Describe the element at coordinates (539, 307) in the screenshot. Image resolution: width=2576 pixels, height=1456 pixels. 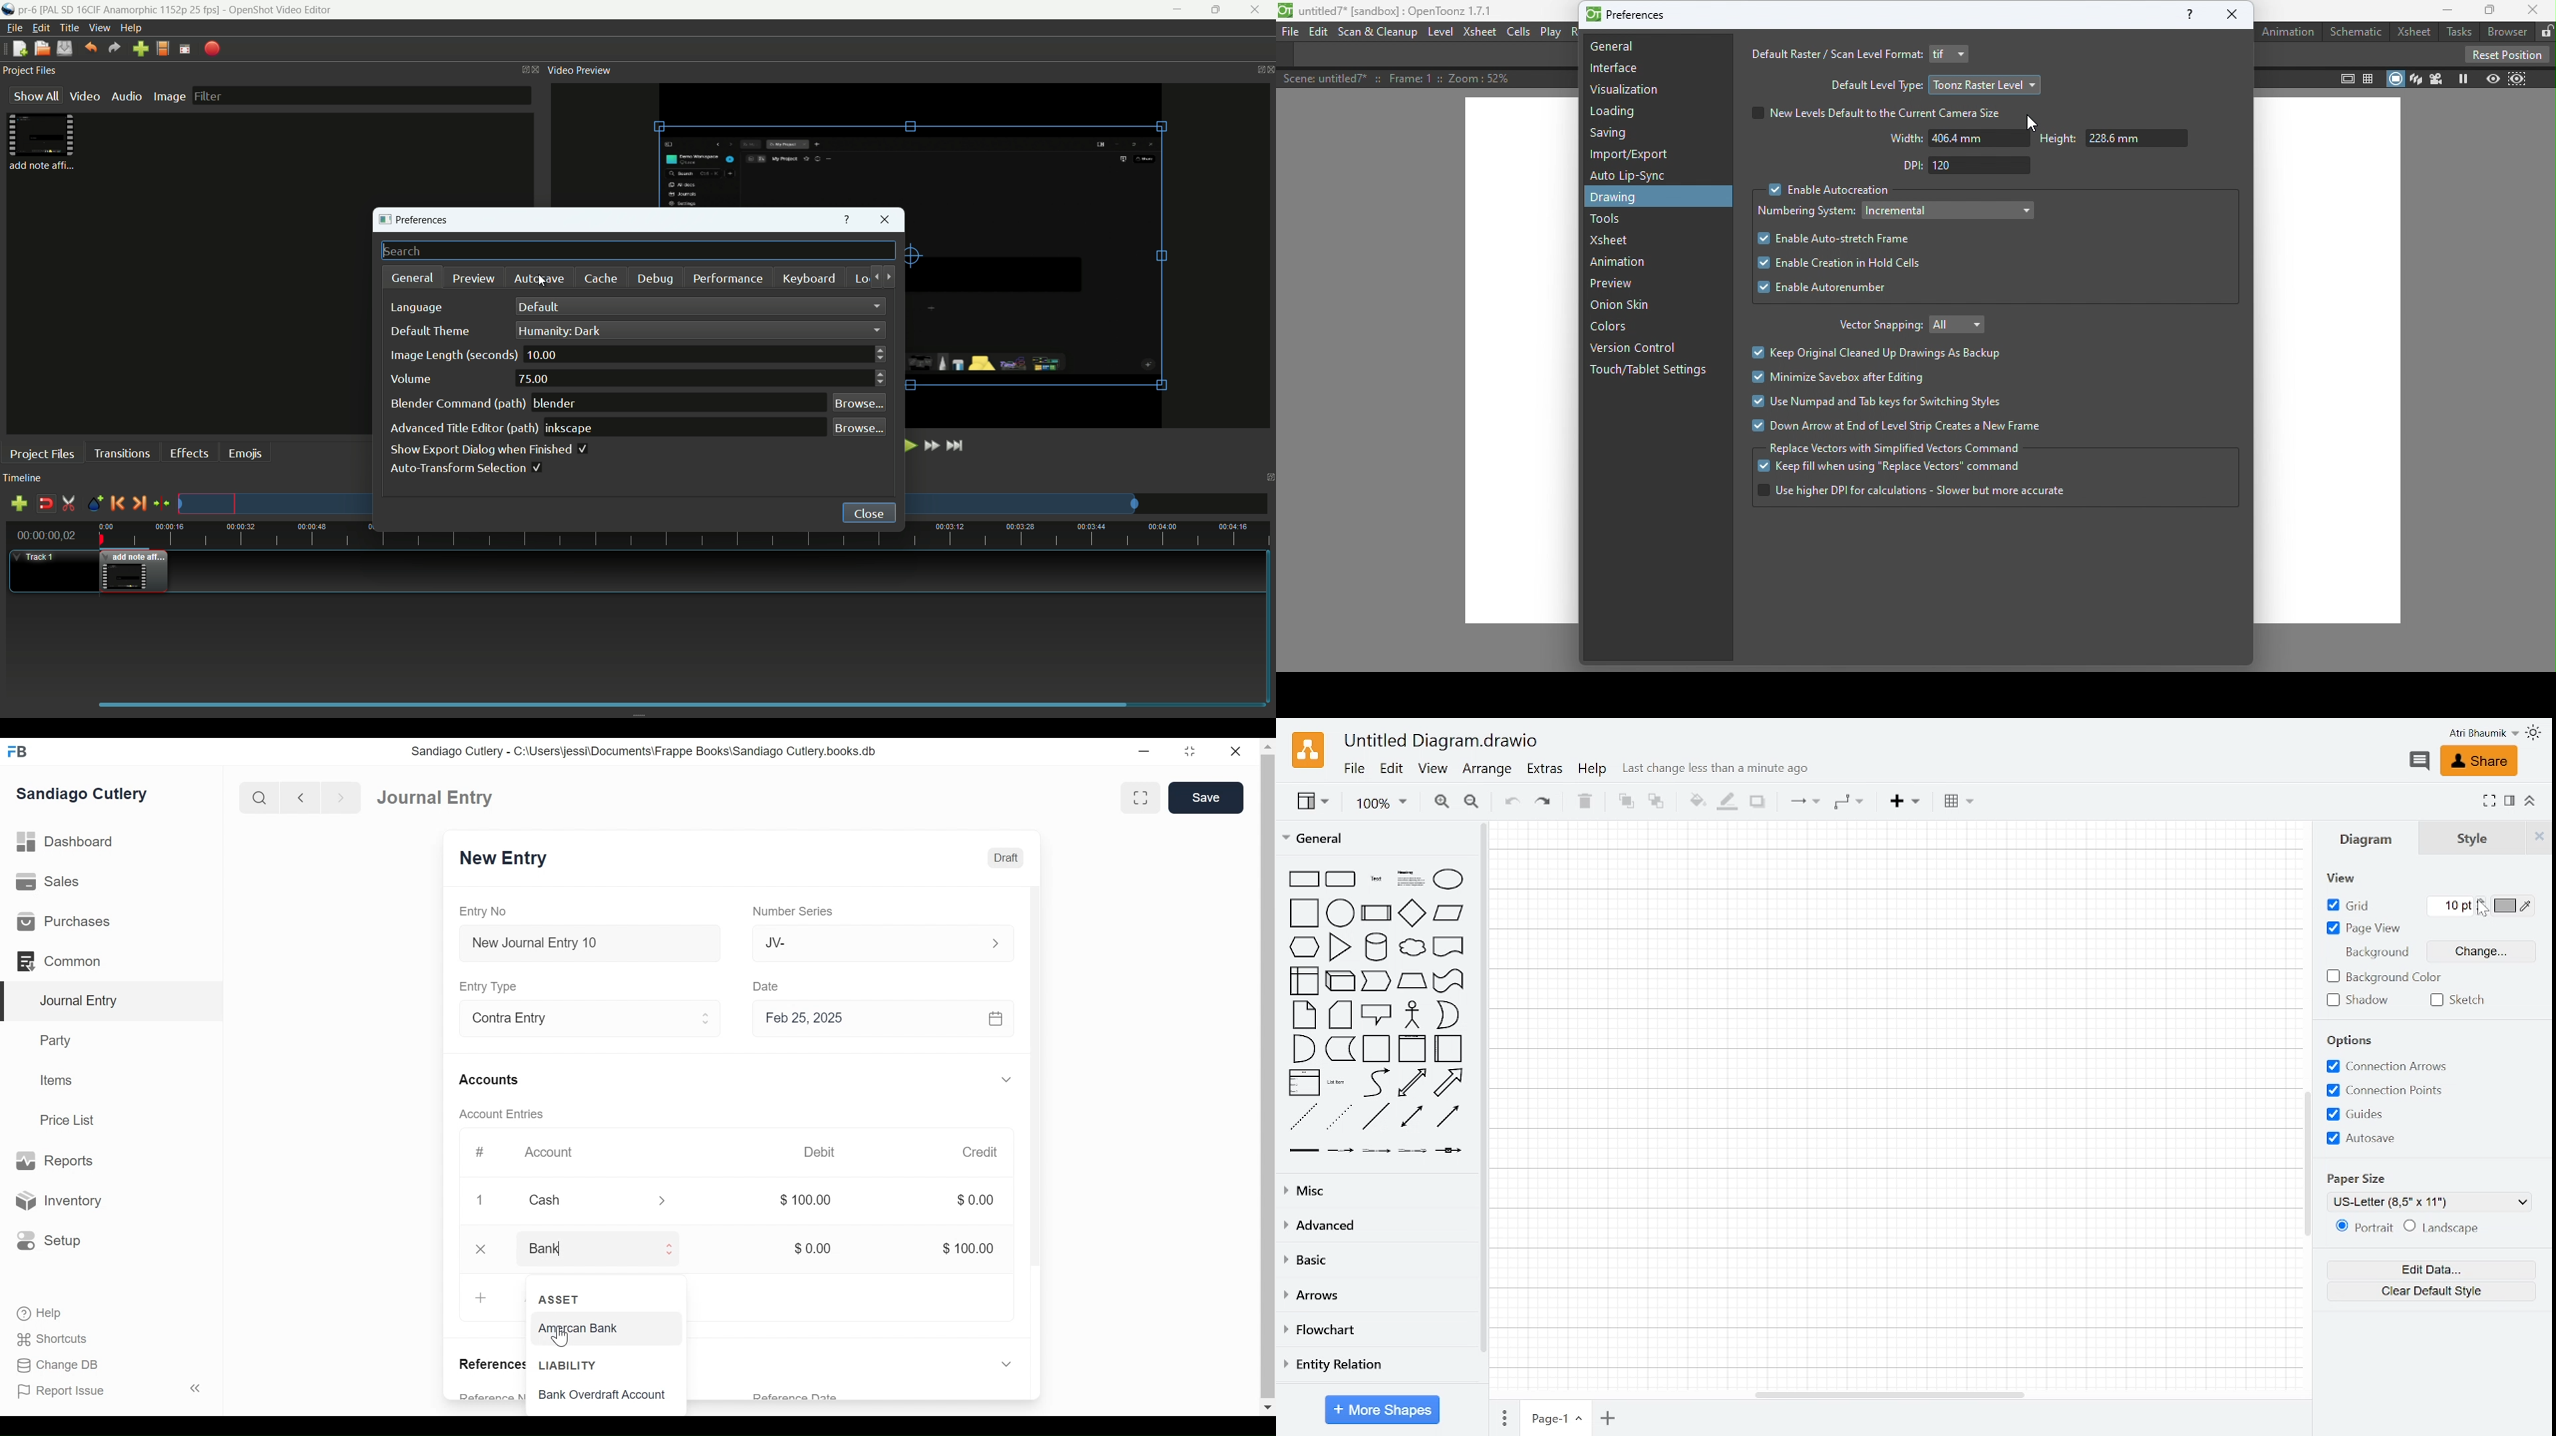
I see `default` at that location.